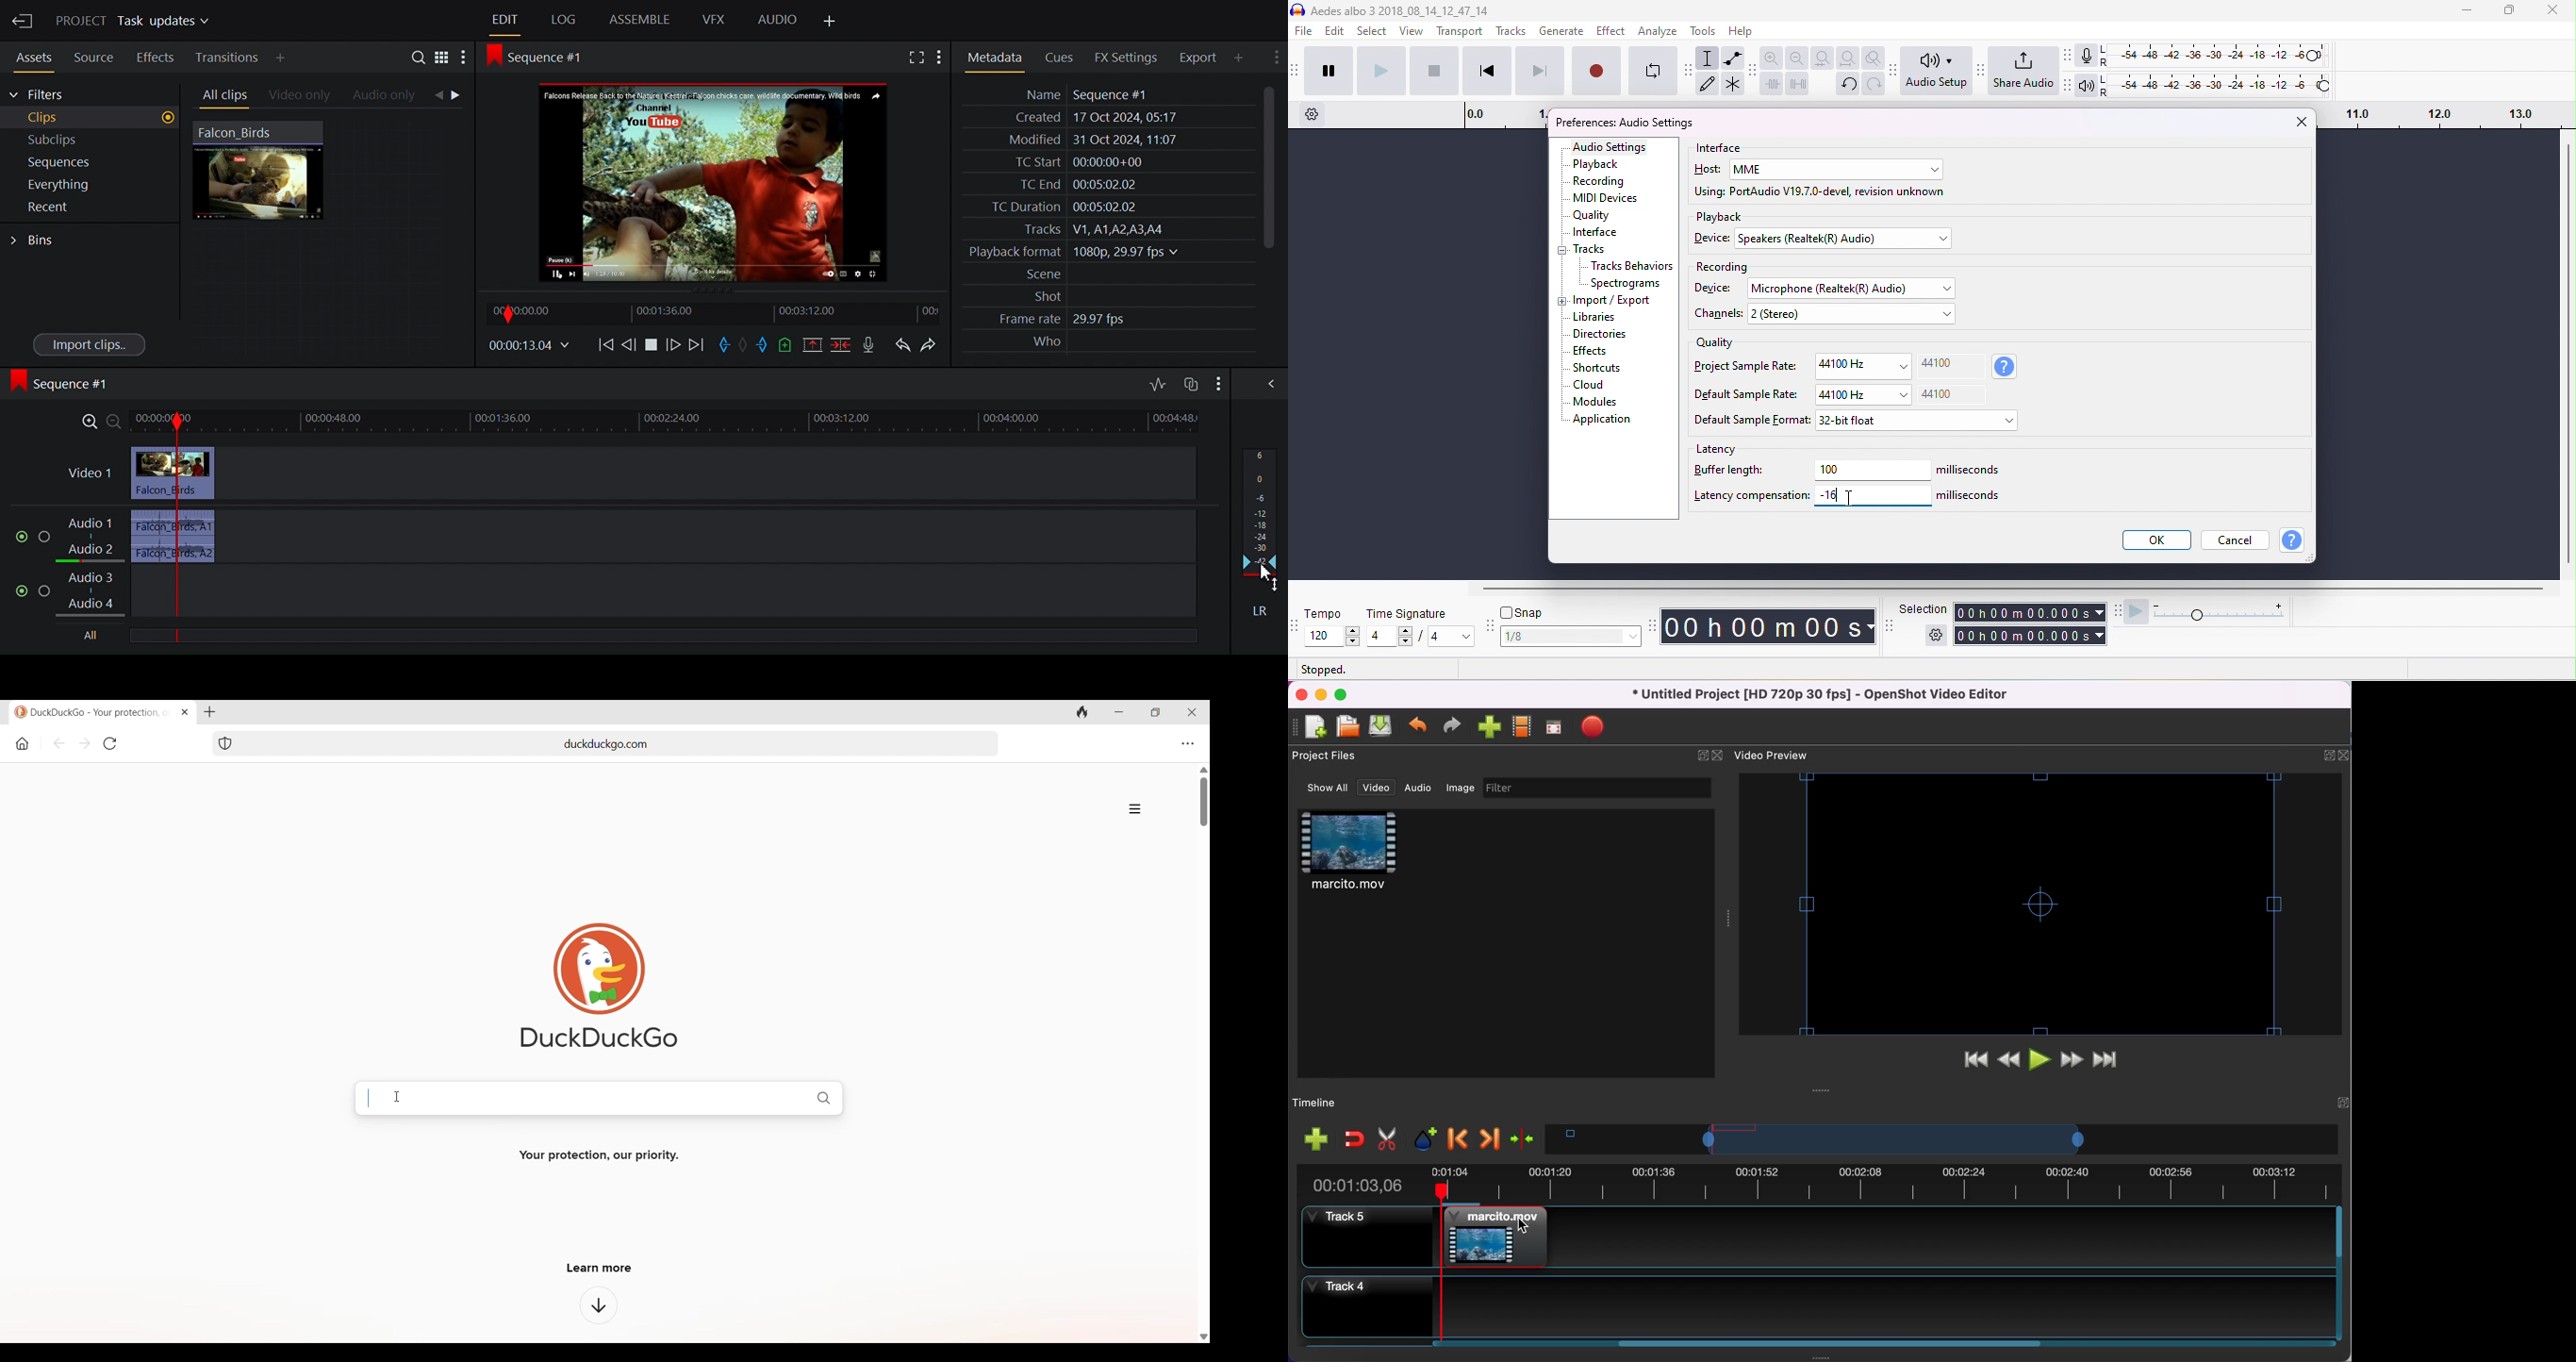 Image resolution: width=2576 pixels, height=1372 pixels. Describe the element at coordinates (1700, 755) in the screenshot. I see `expand/hide` at that location.